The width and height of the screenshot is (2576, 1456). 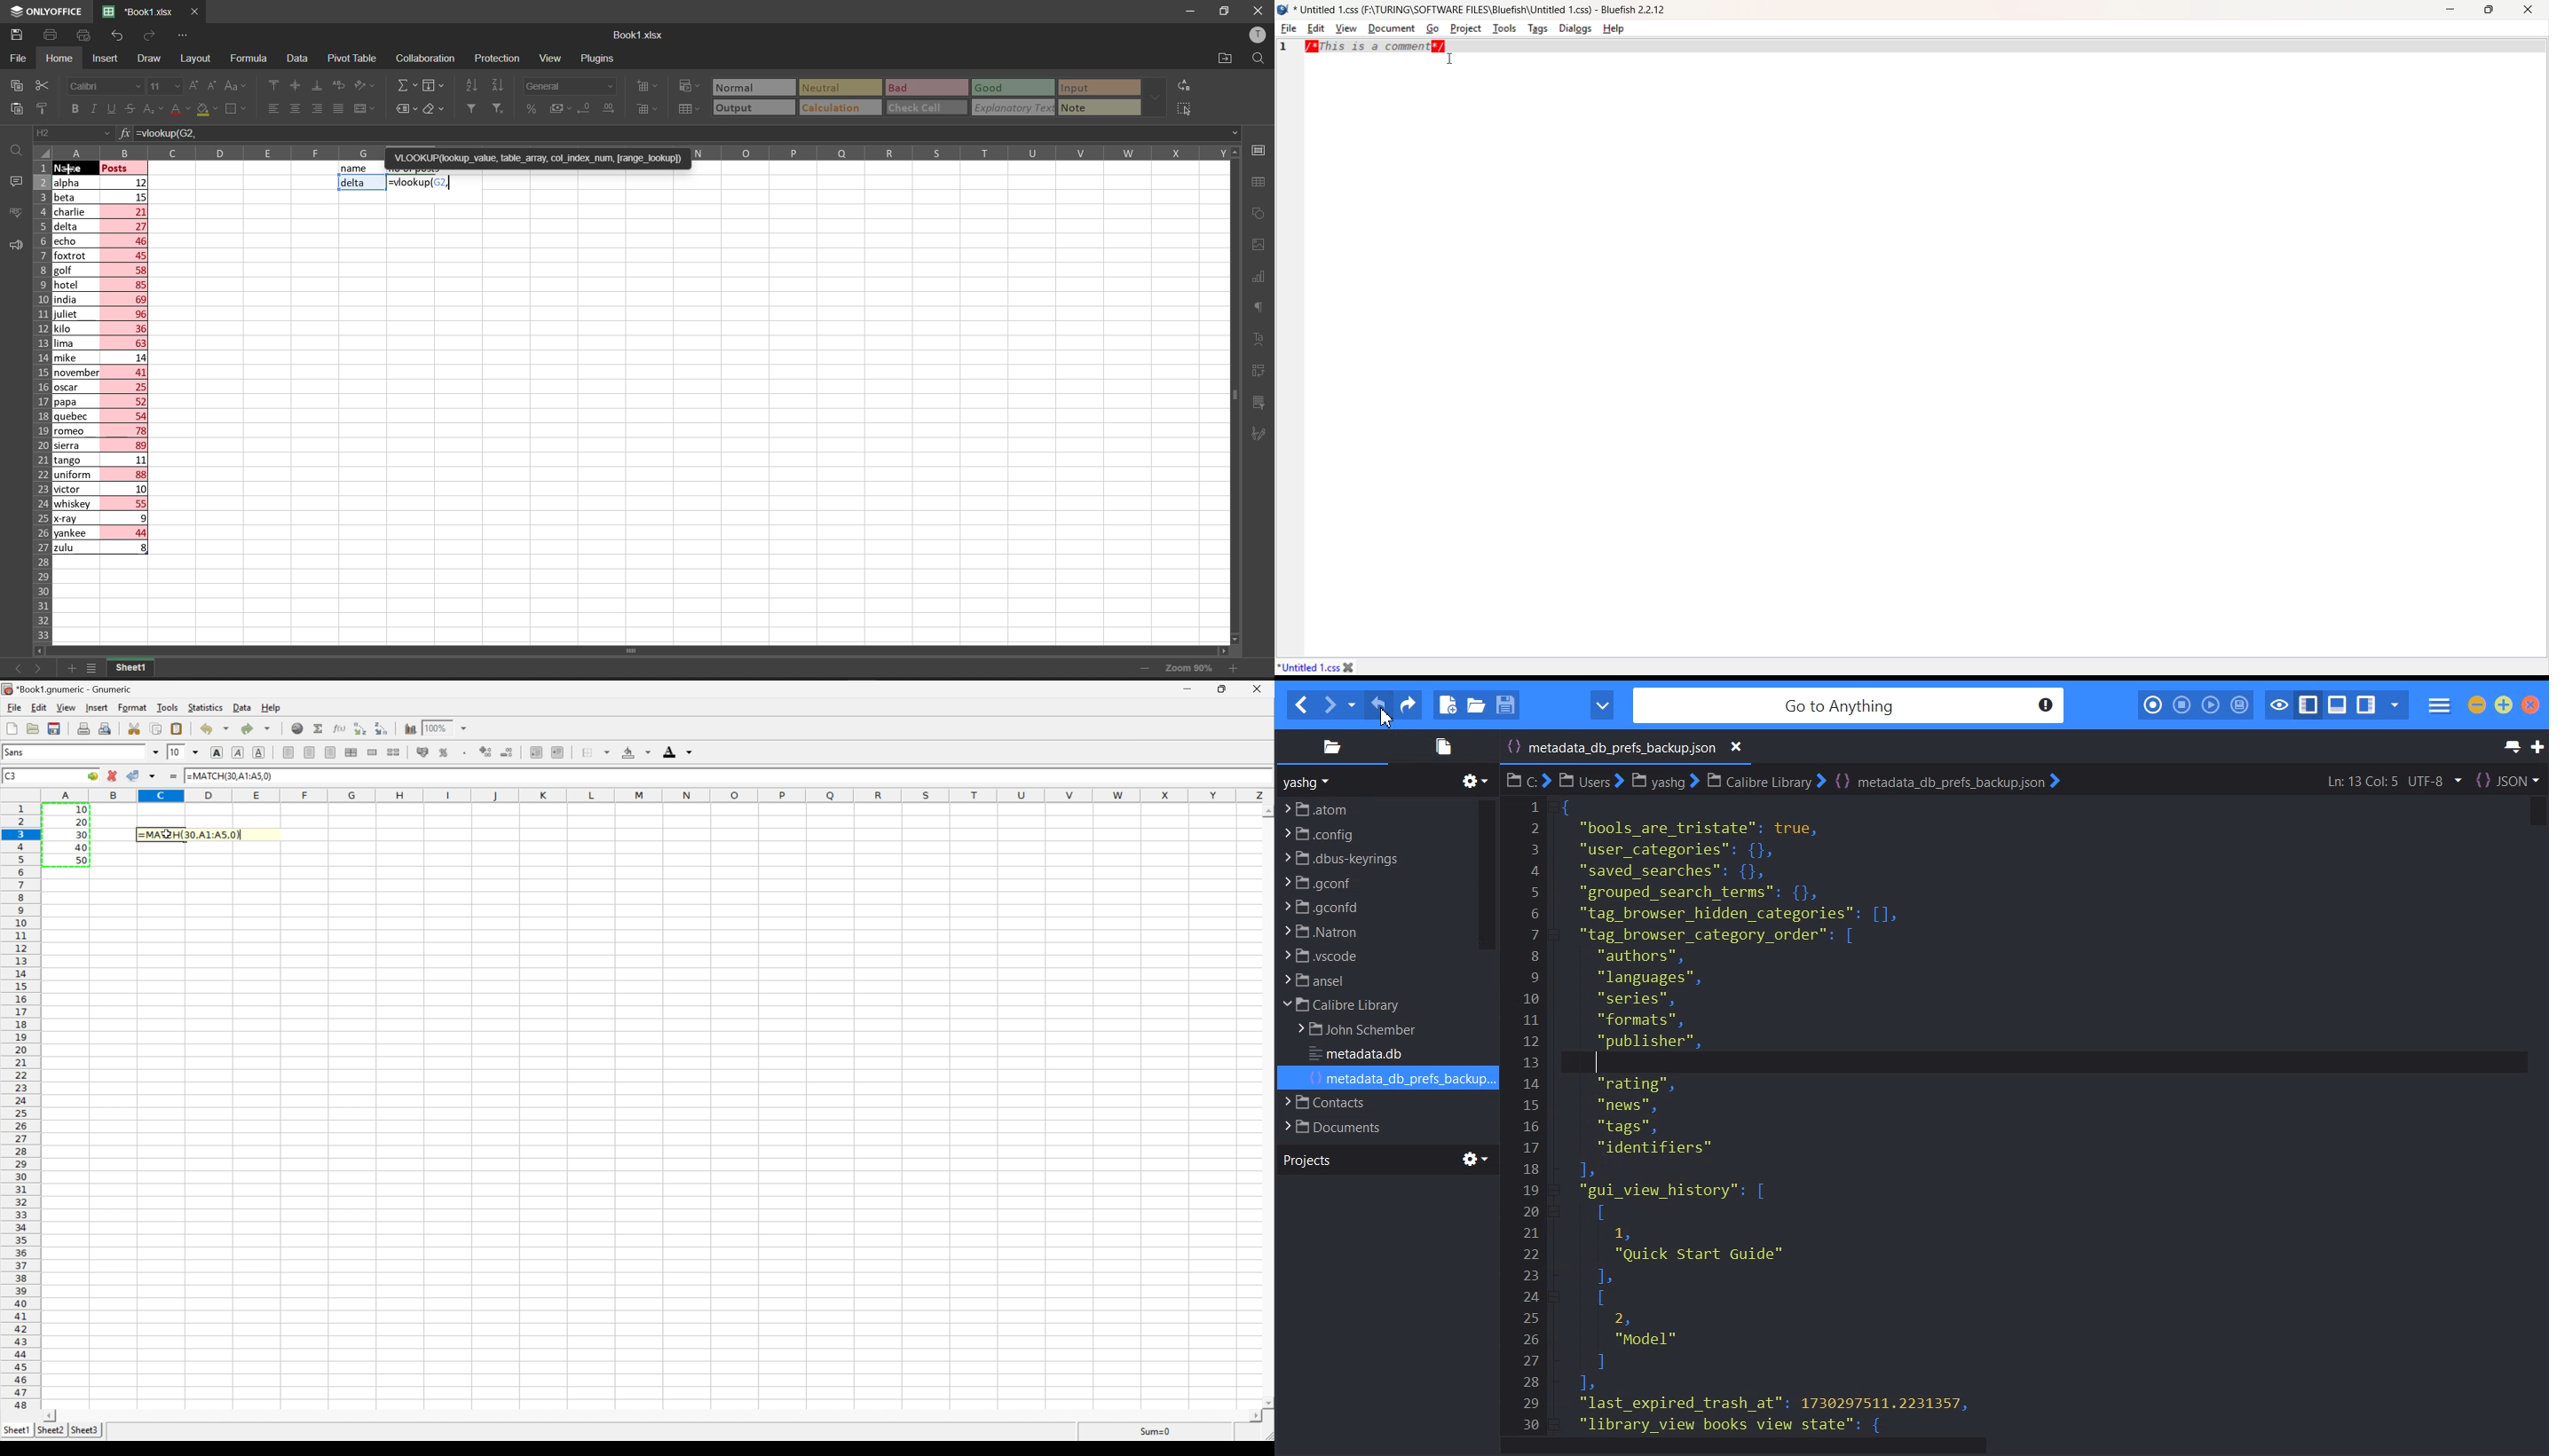 I want to click on *Untitled1.css, so click(x=1318, y=667).